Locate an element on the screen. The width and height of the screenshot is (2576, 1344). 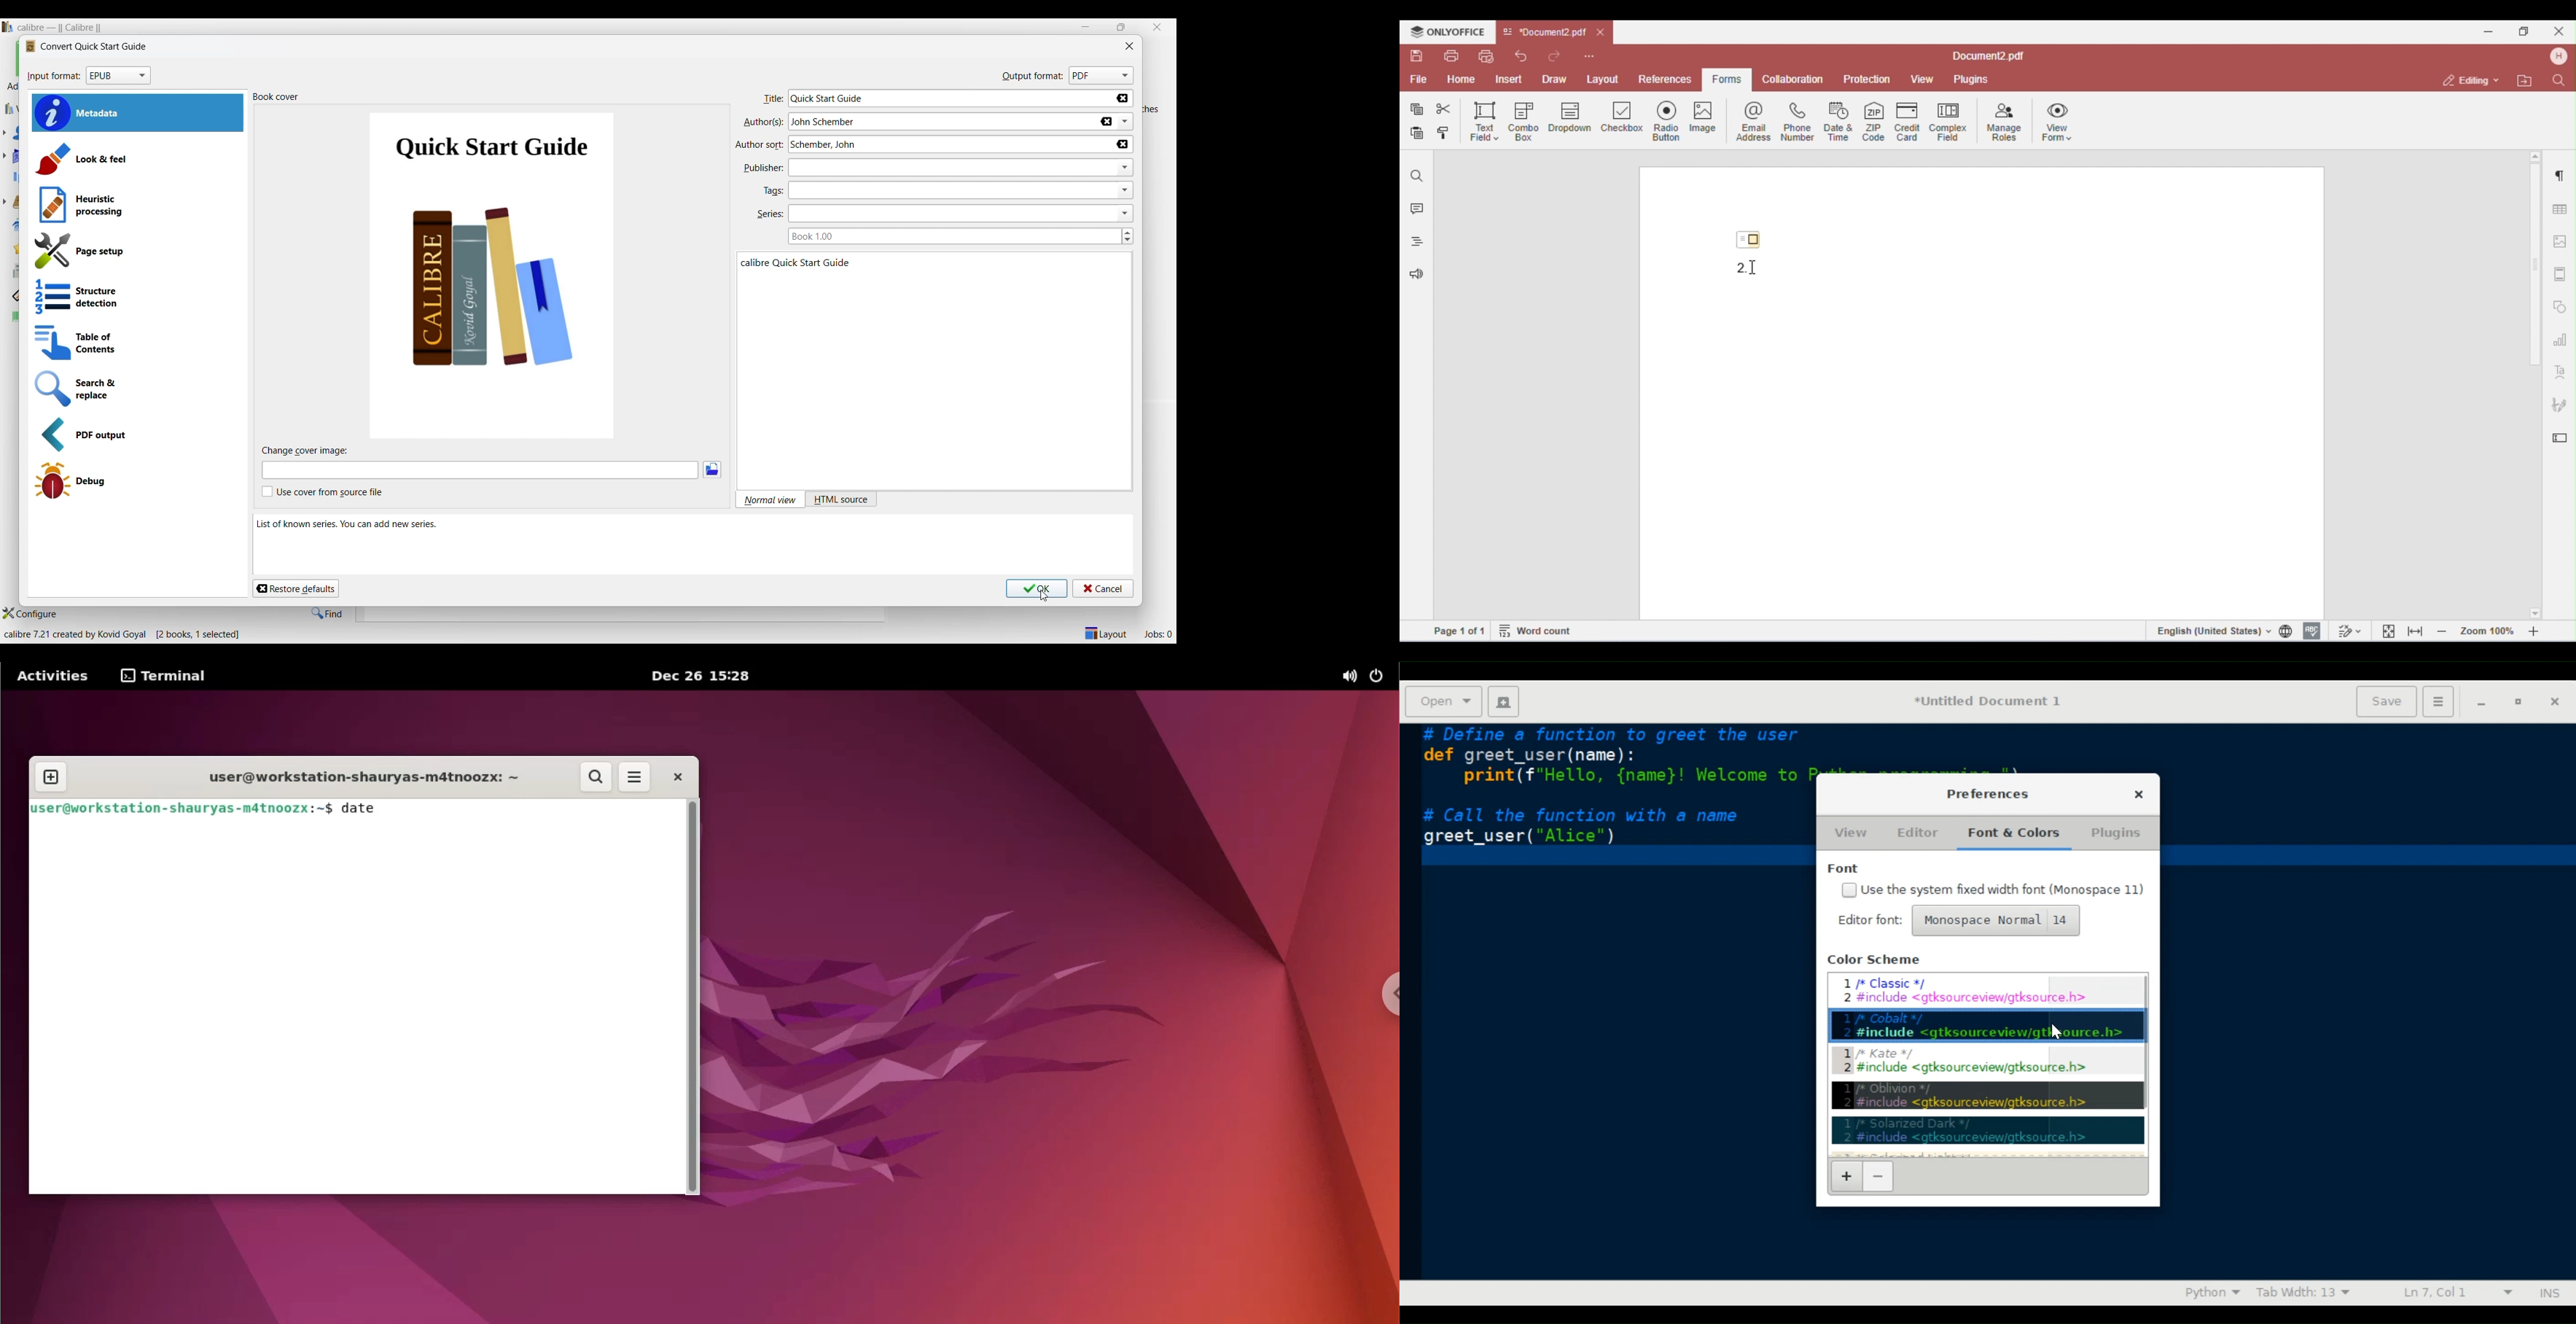
Restore is located at coordinates (2517, 702).